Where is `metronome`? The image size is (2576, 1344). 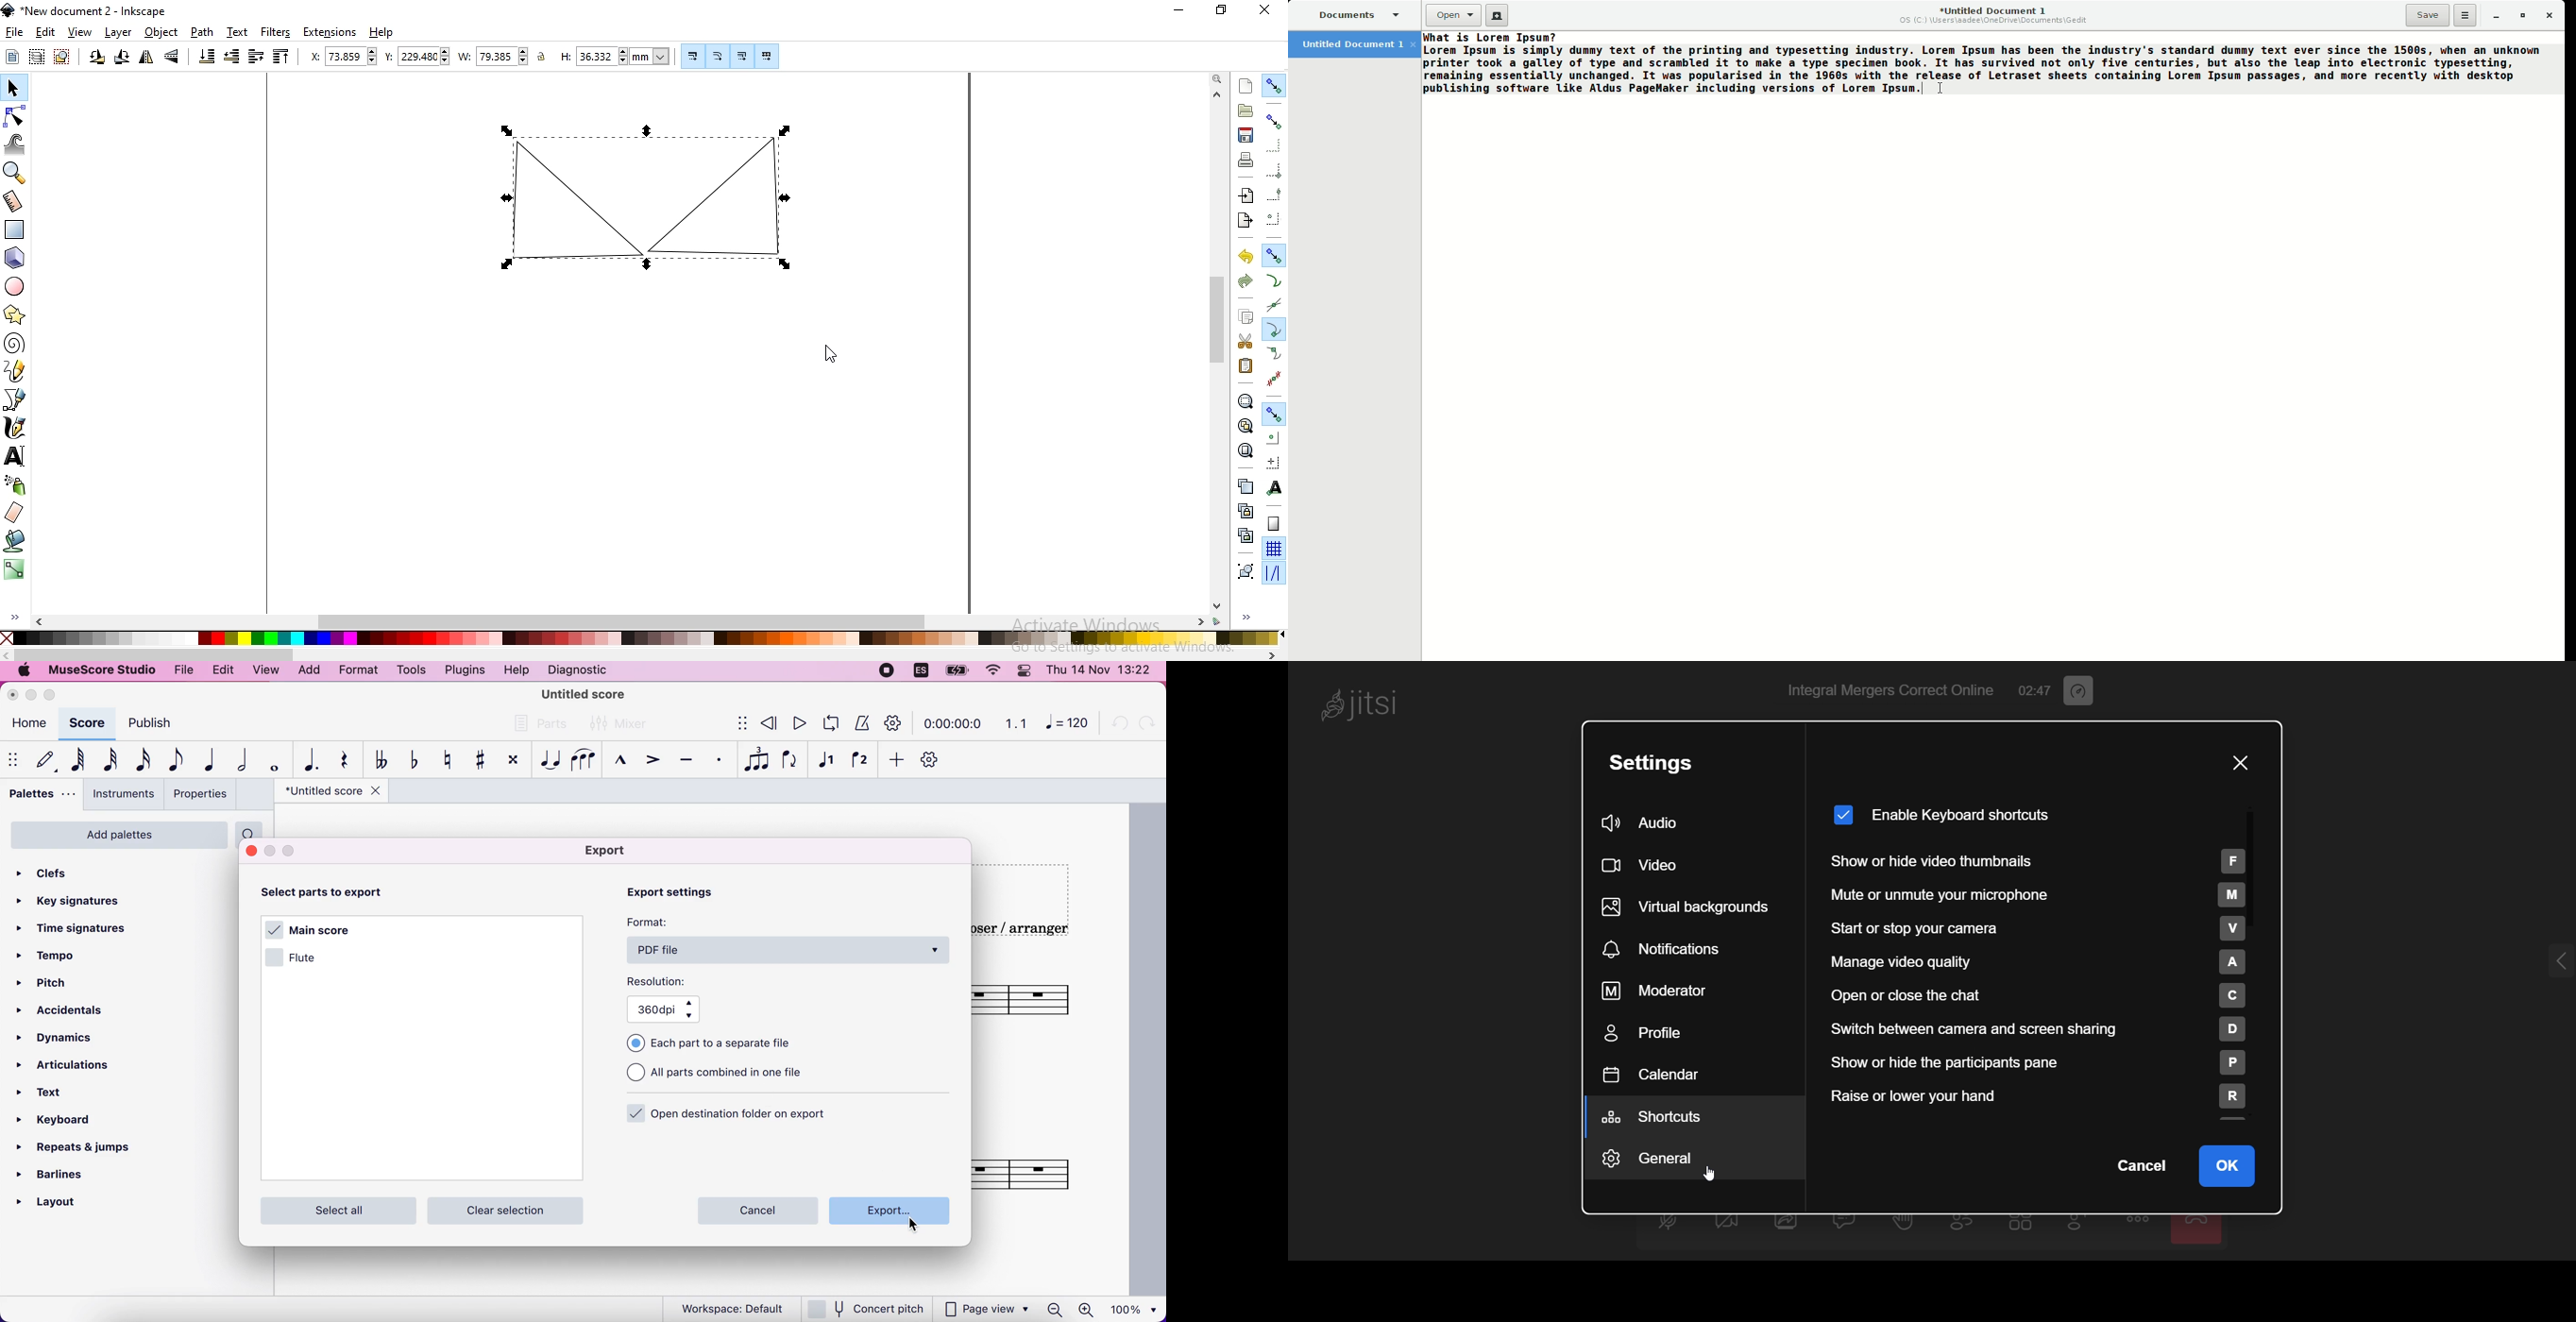
metronome is located at coordinates (861, 723).